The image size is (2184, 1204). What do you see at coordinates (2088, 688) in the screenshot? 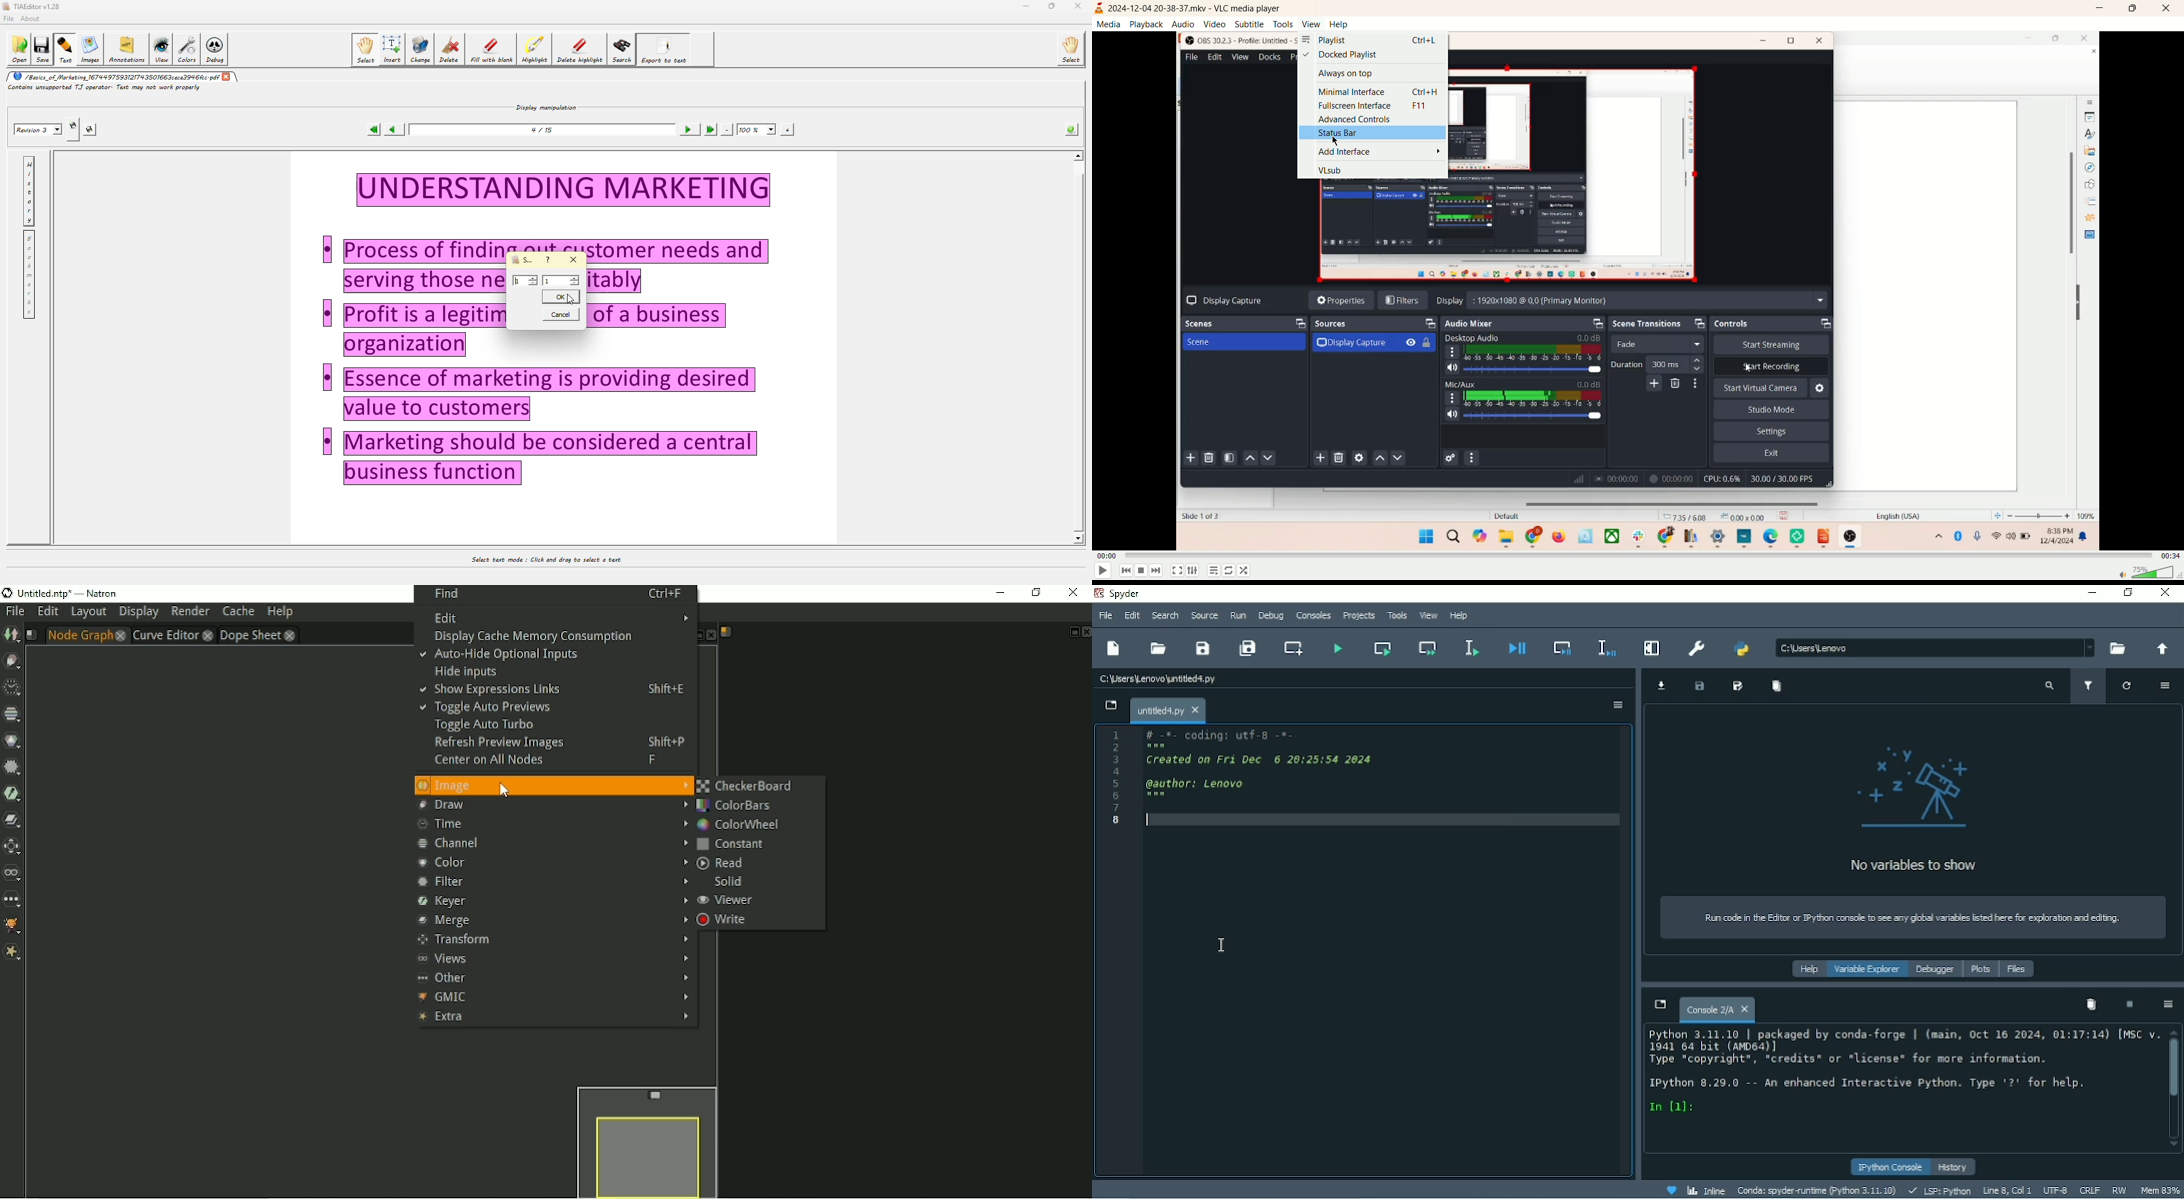
I see `Filter variables` at bounding box center [2088, 688].